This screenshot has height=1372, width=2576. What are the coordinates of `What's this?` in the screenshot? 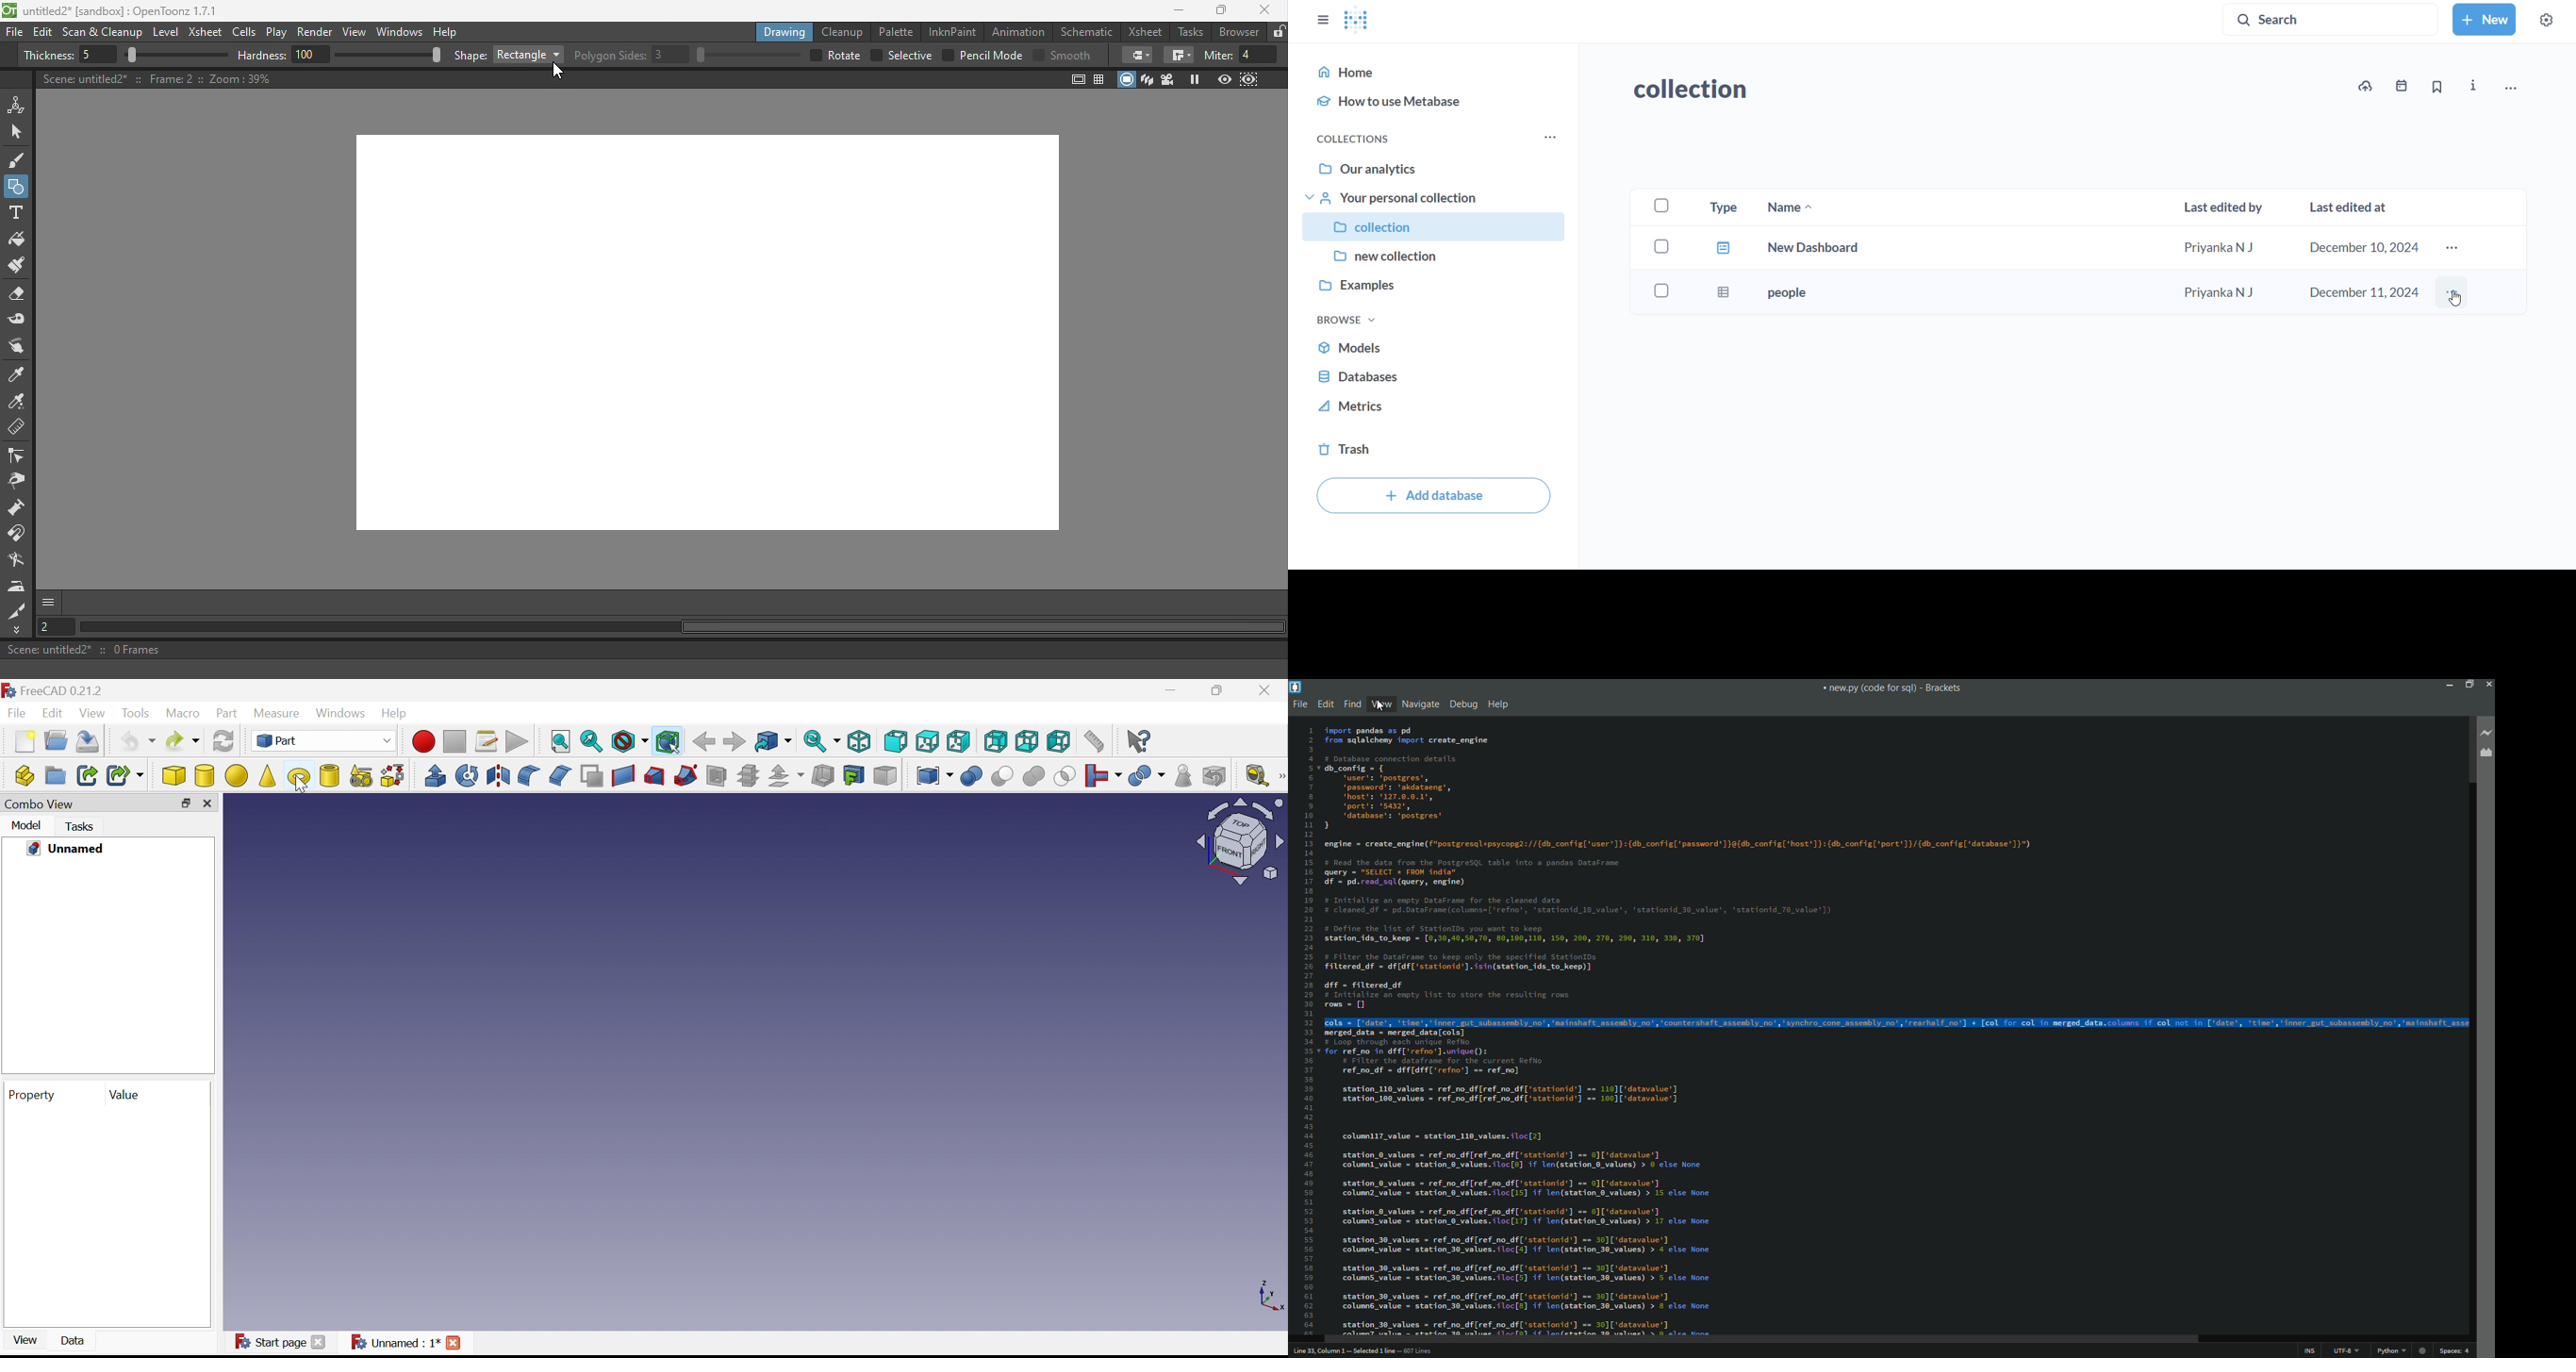 It's located at (1138, 742).